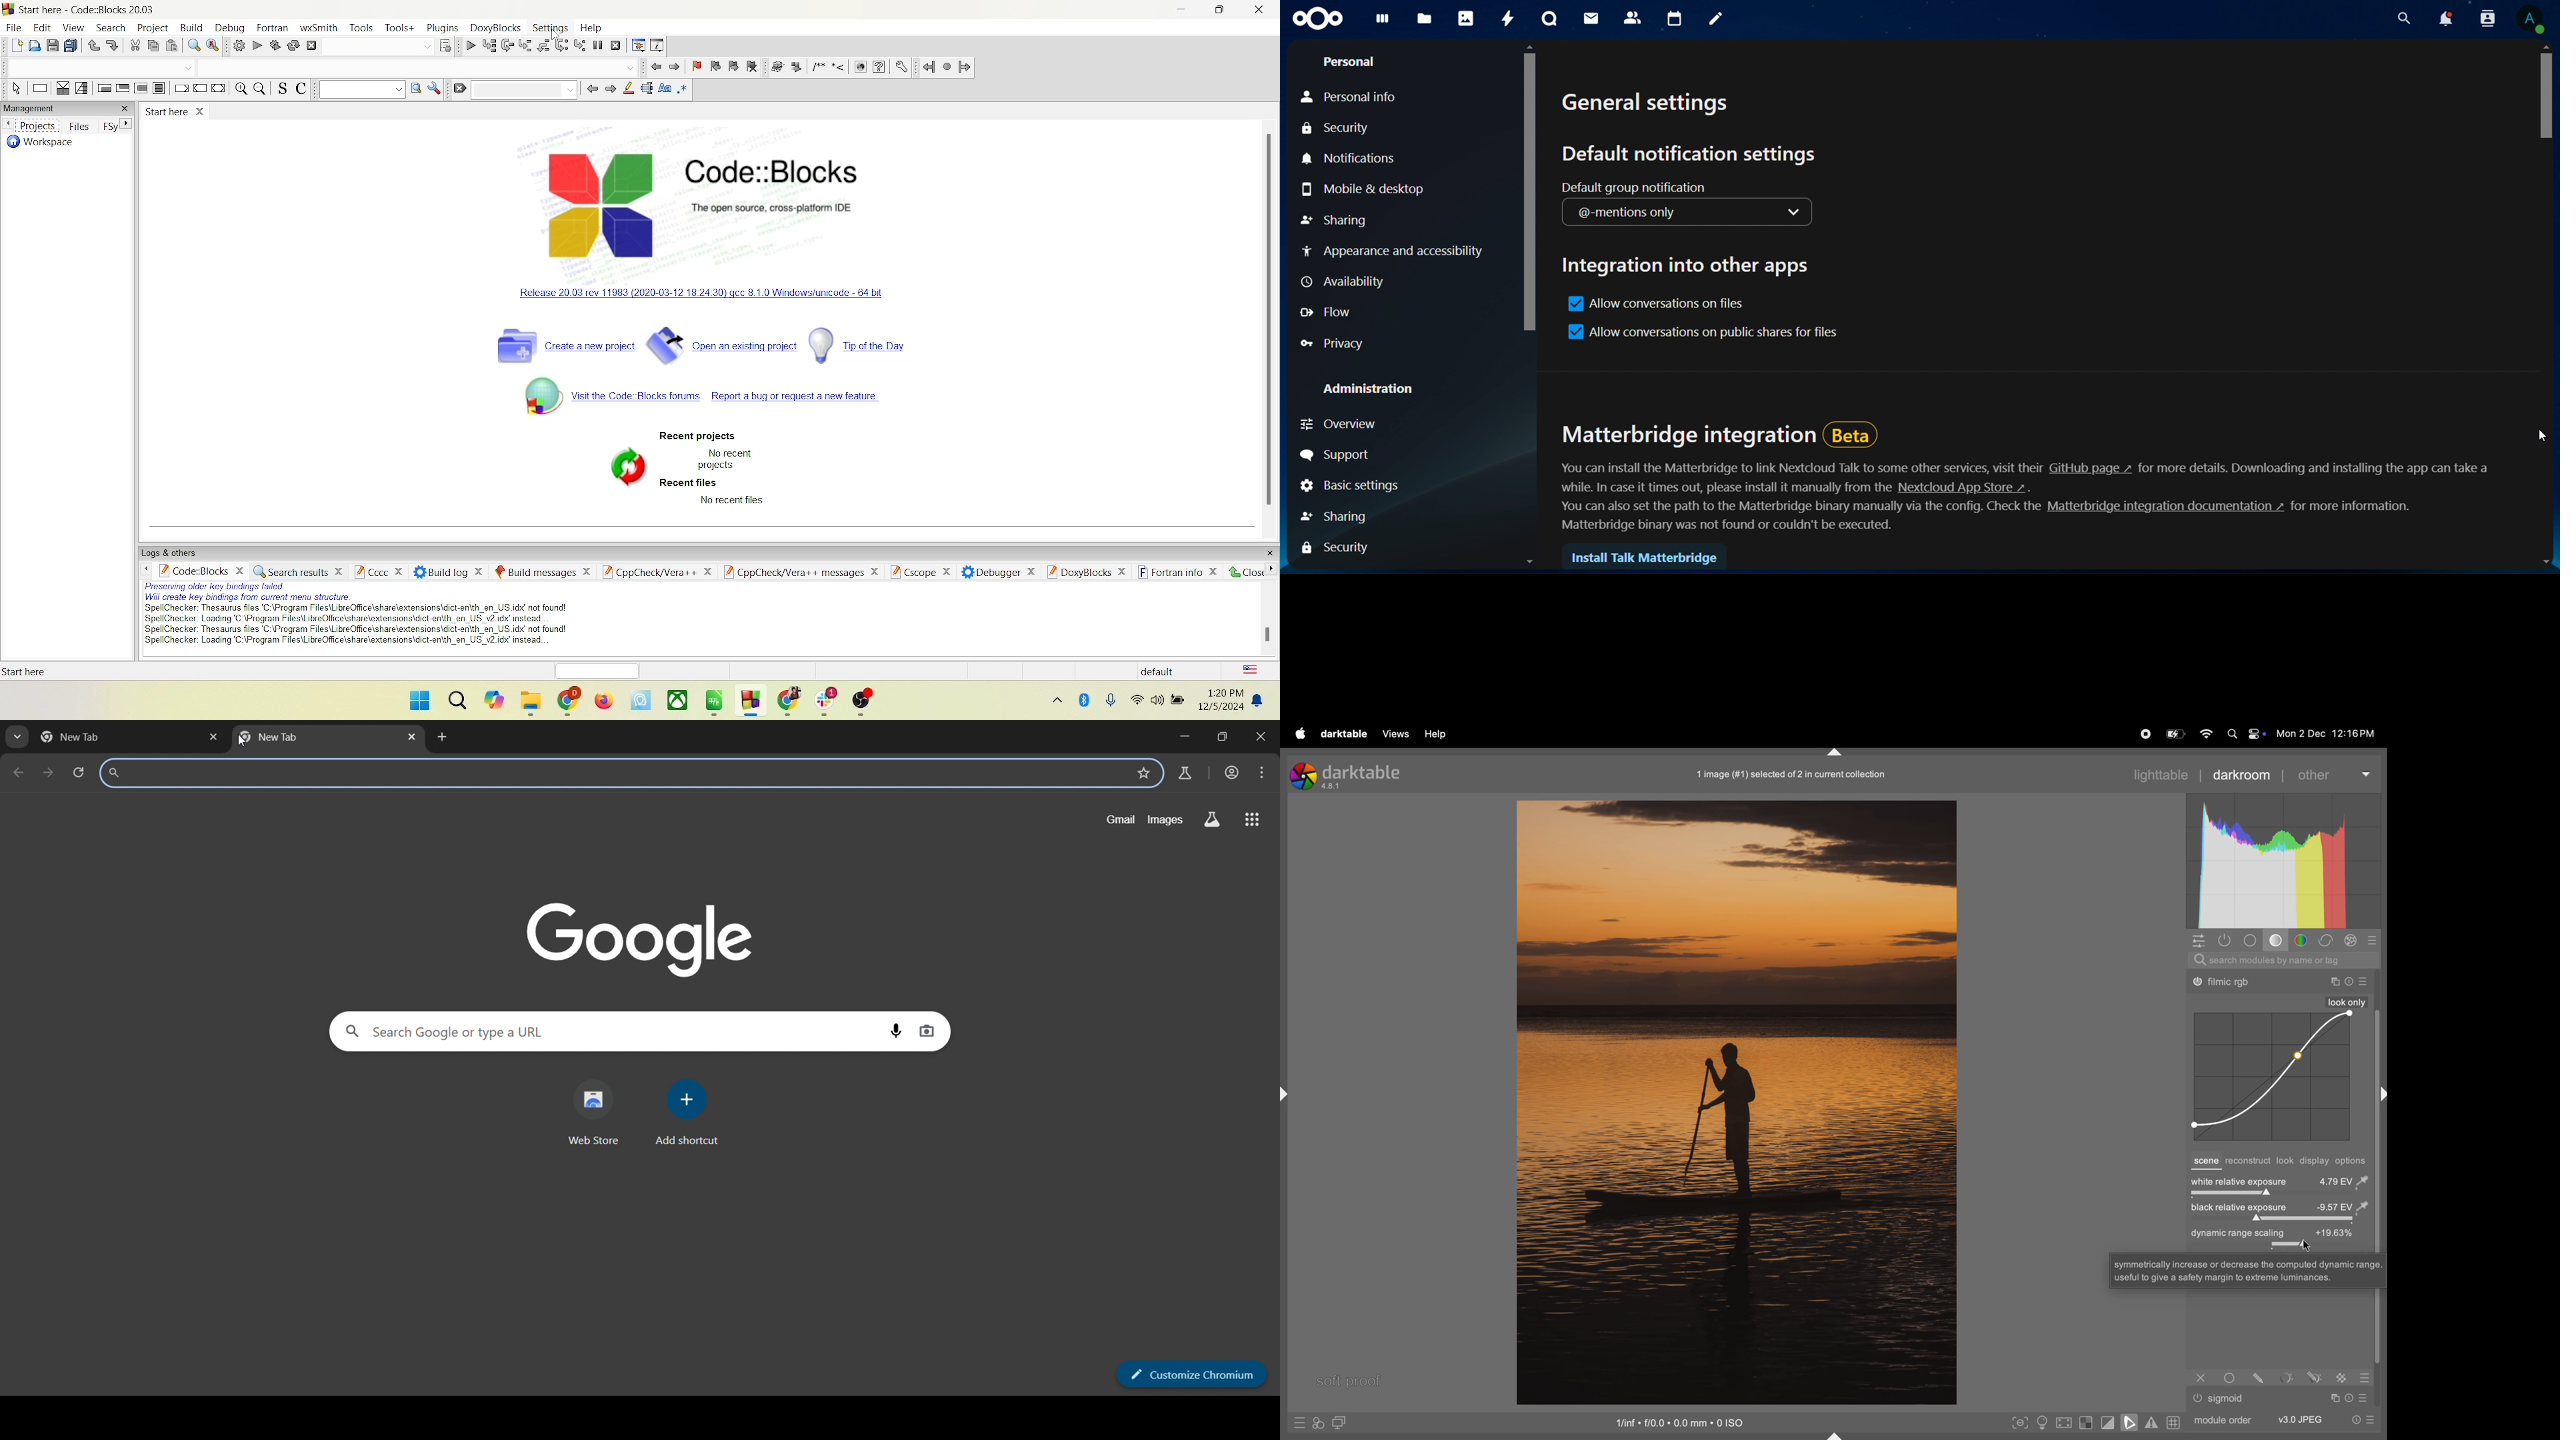 The height and width of the screenshot is (1456, 2576). Describe the element at coordinates (256, 45) in the screenshot. I see `run` at that location.